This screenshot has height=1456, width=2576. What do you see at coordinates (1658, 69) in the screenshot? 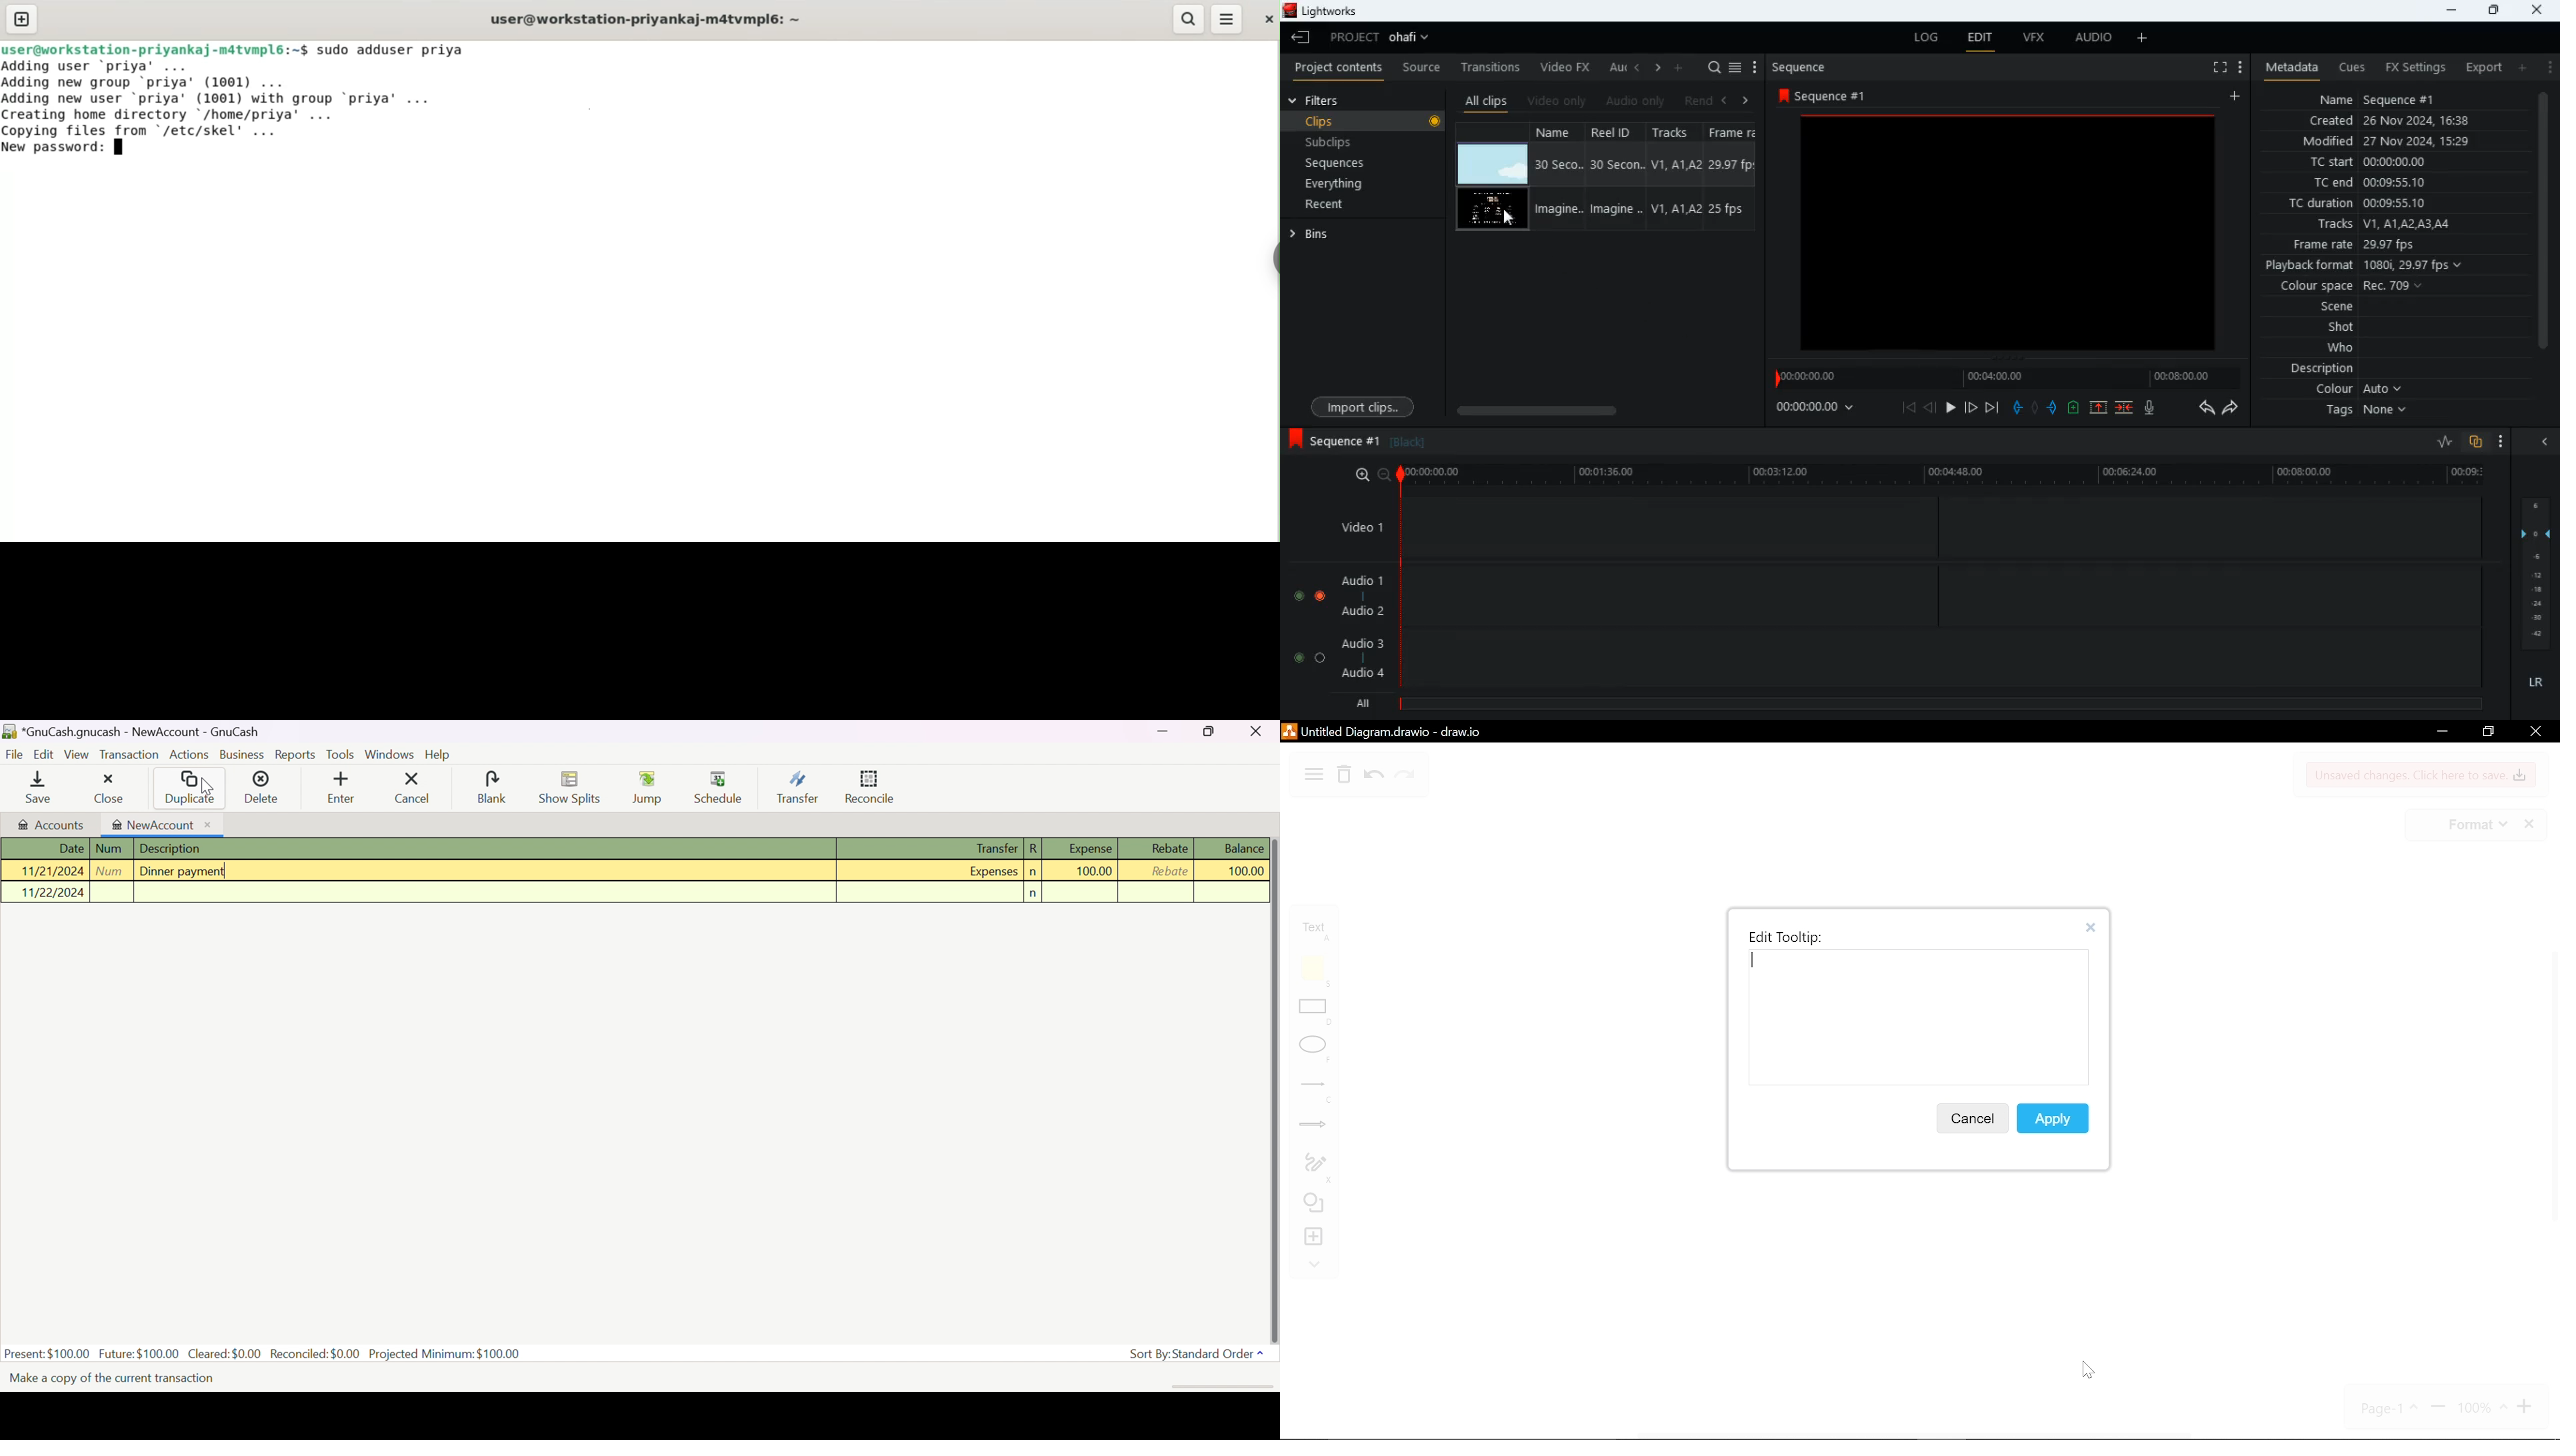
I see `right` at bounding box center [1658, 69].